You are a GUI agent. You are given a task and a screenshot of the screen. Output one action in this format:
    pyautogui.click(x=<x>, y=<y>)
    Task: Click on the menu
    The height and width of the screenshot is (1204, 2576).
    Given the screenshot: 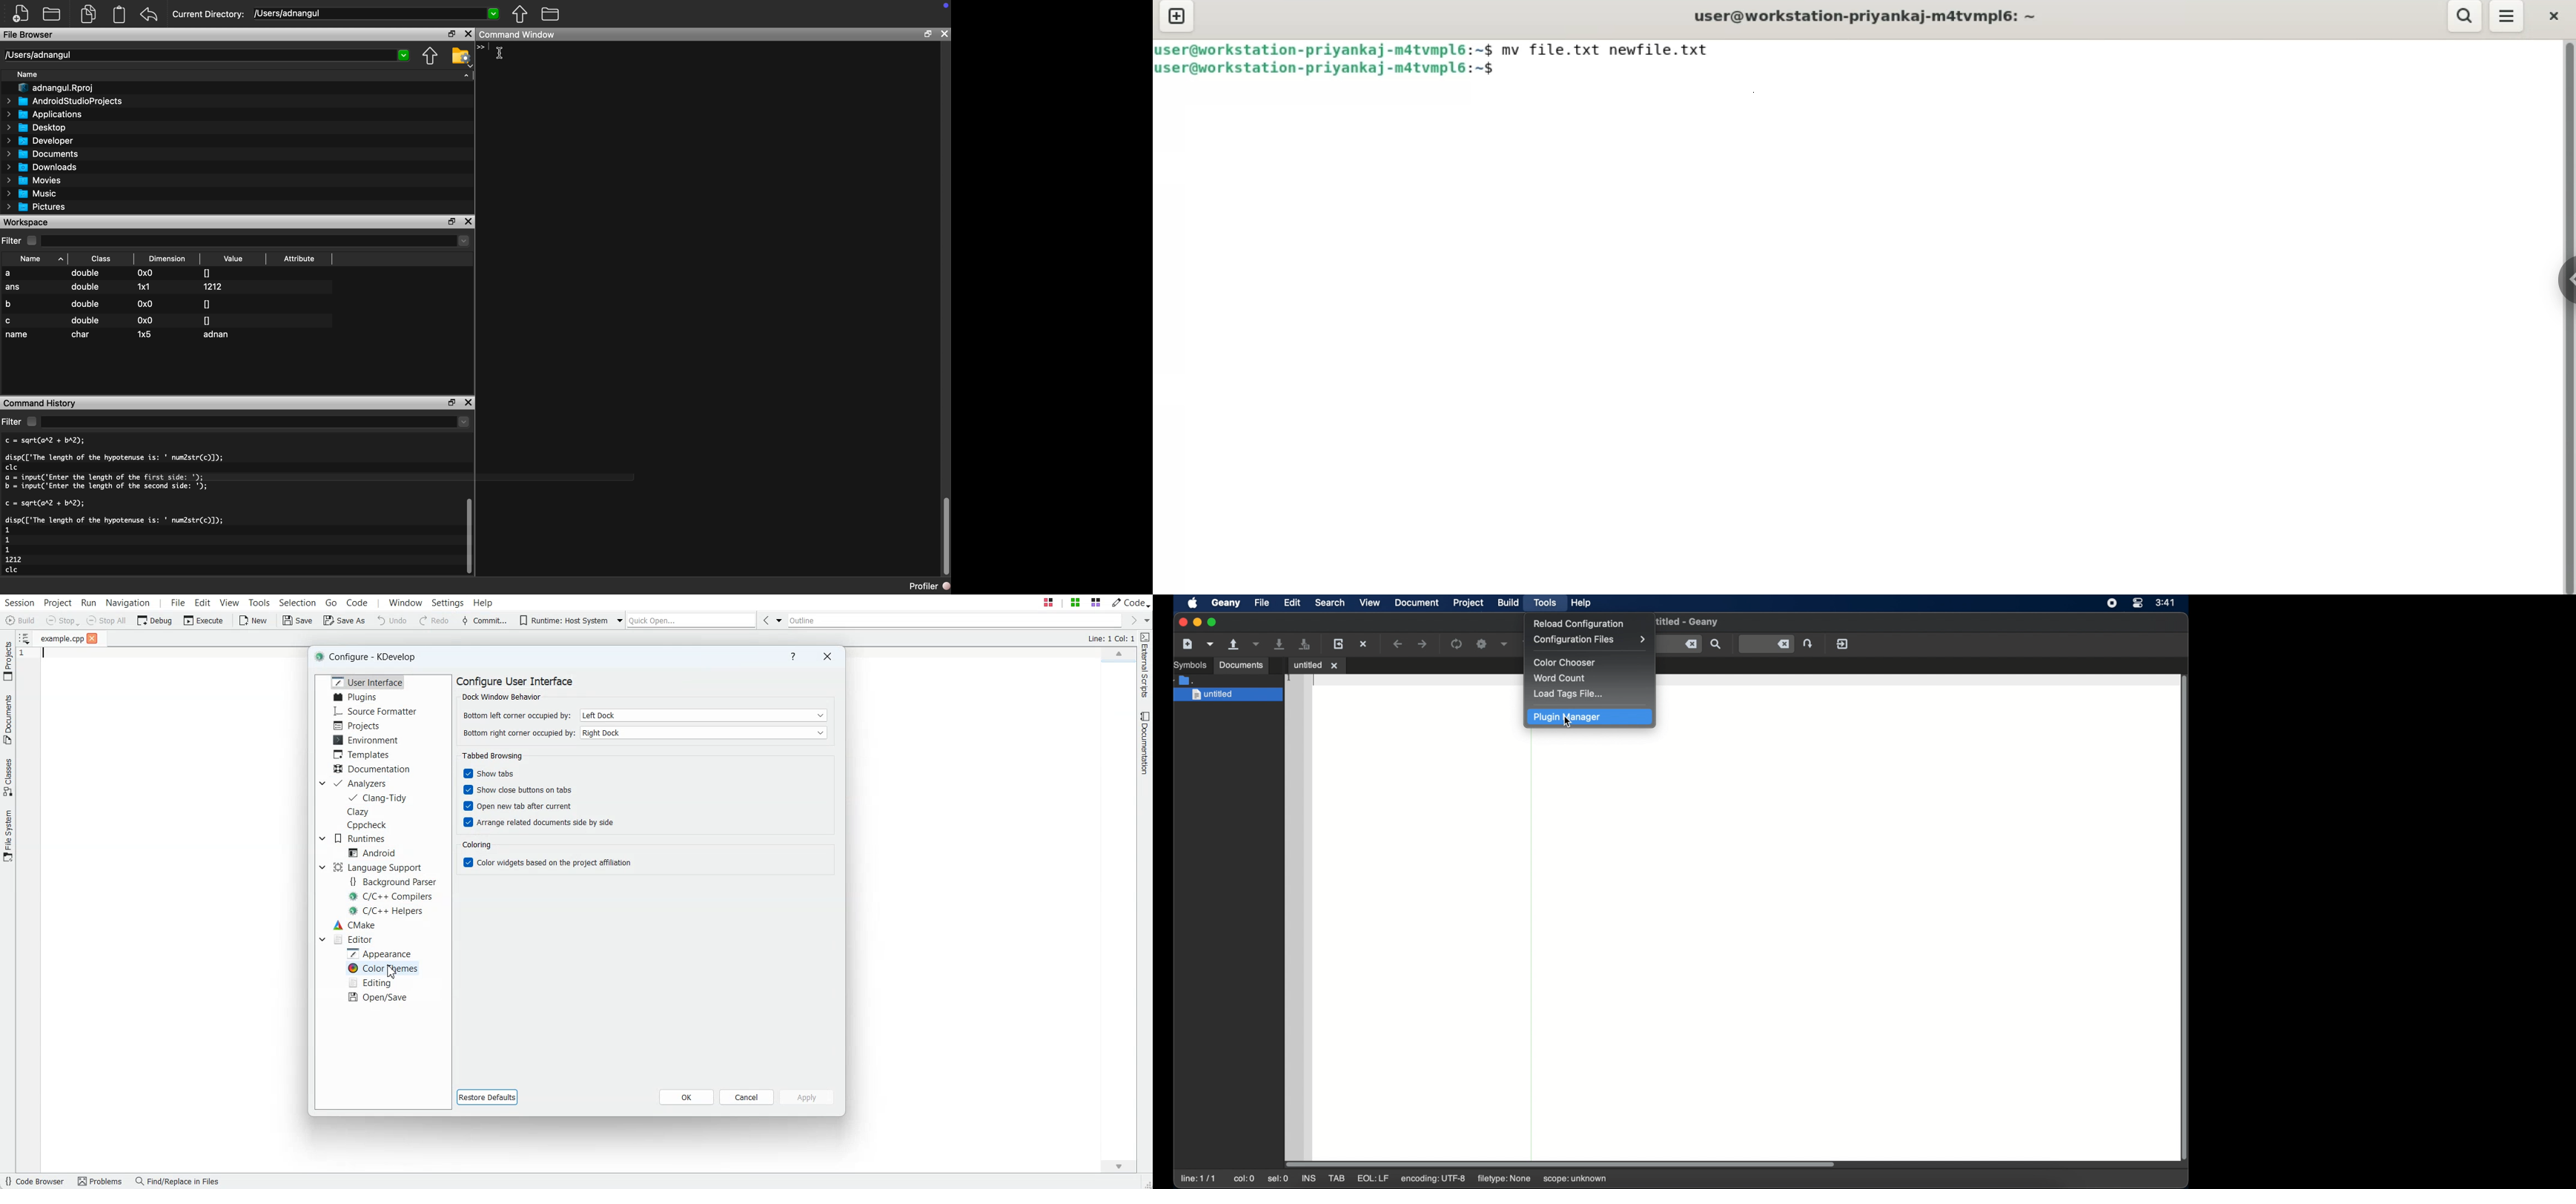 What is the action you would take?
    pyautogui.click(x=2508, y=18)
    